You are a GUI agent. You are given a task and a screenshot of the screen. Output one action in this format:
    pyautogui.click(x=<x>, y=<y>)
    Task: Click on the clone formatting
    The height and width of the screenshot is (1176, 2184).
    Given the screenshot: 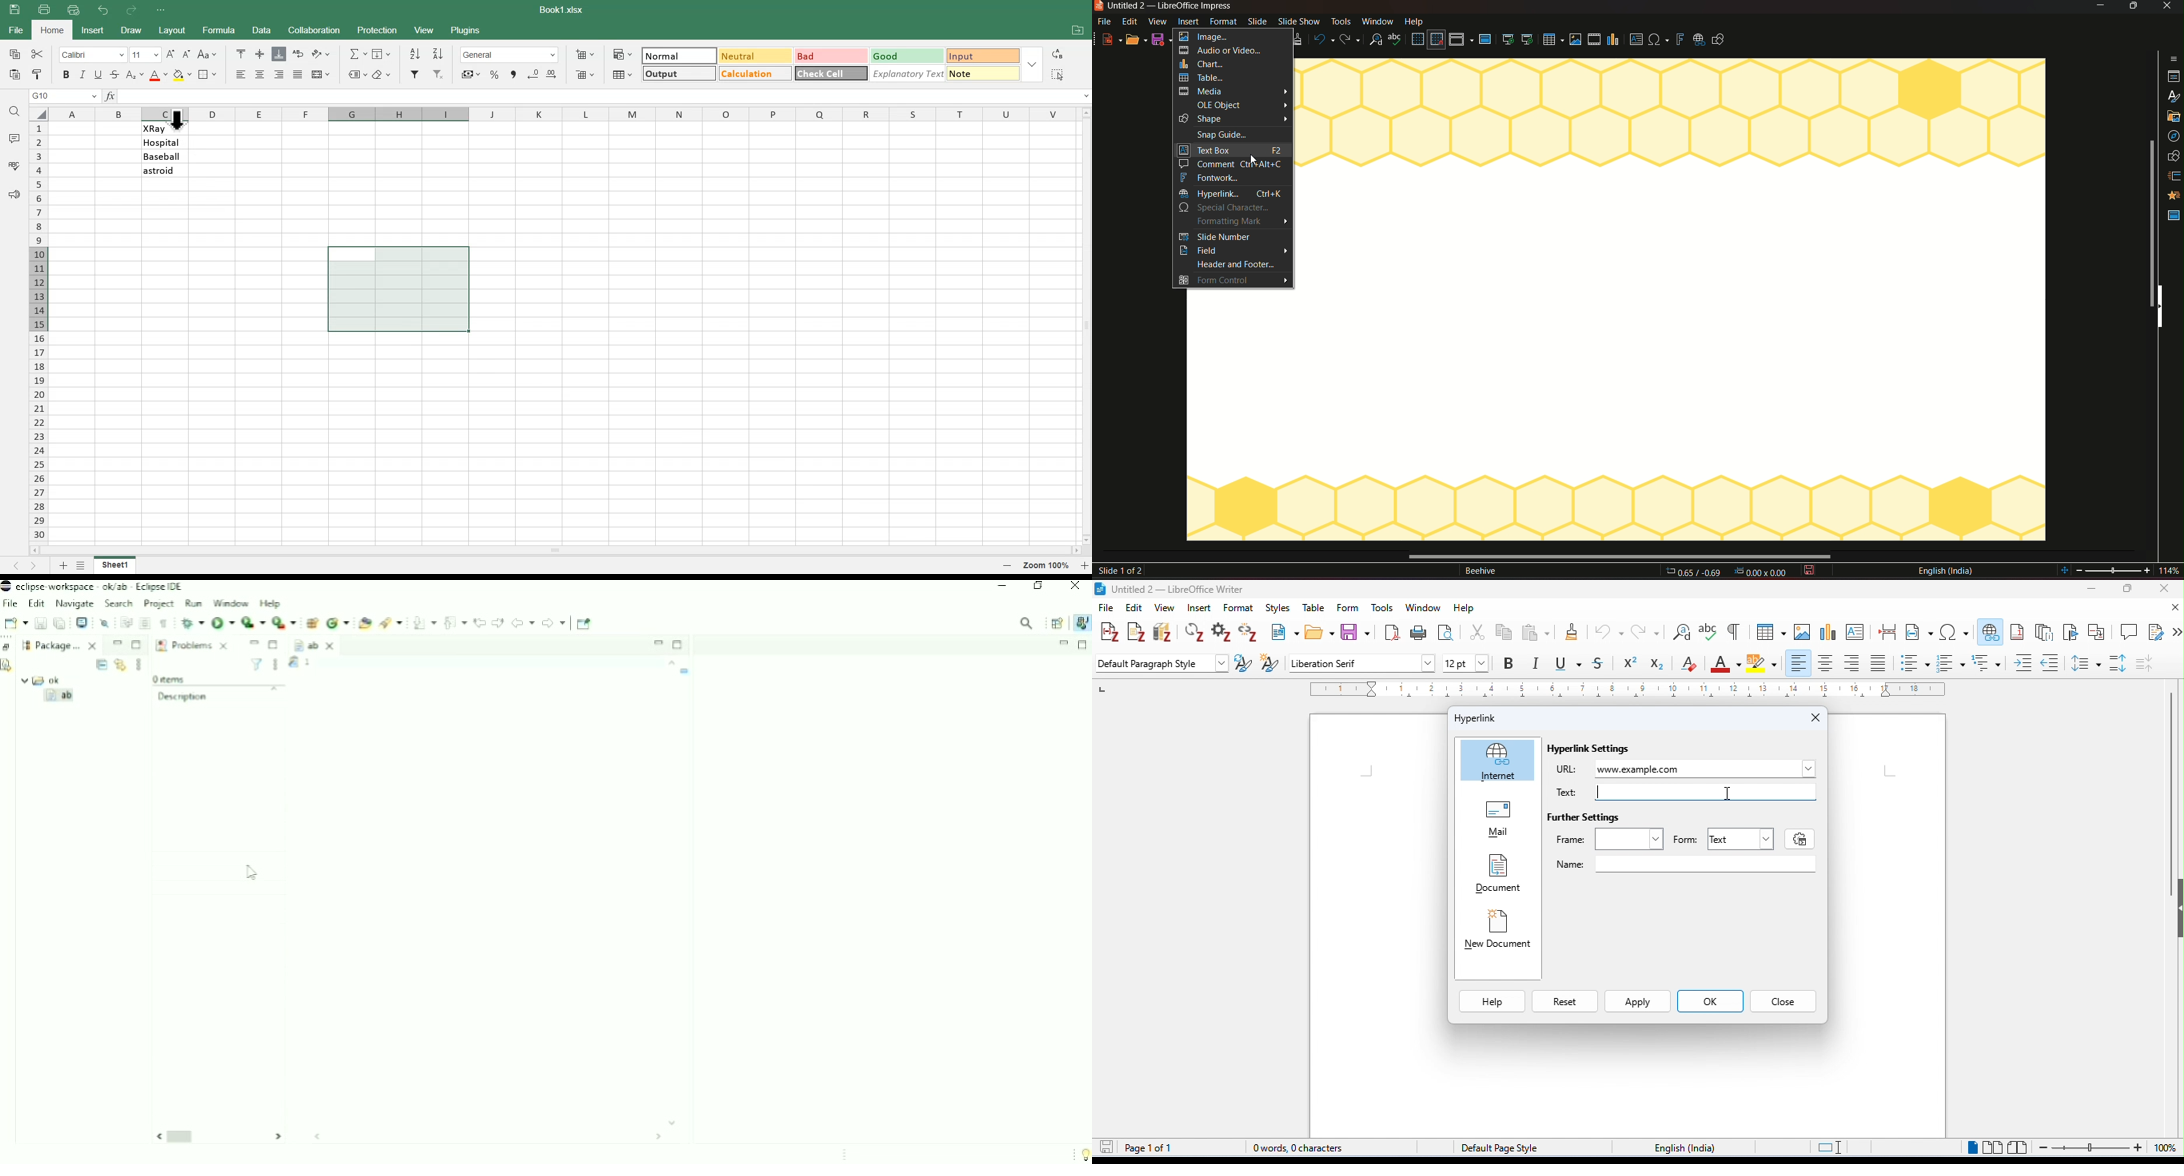 What is the action you would take?
    pyautogui.click(x=1300, y=40)
    